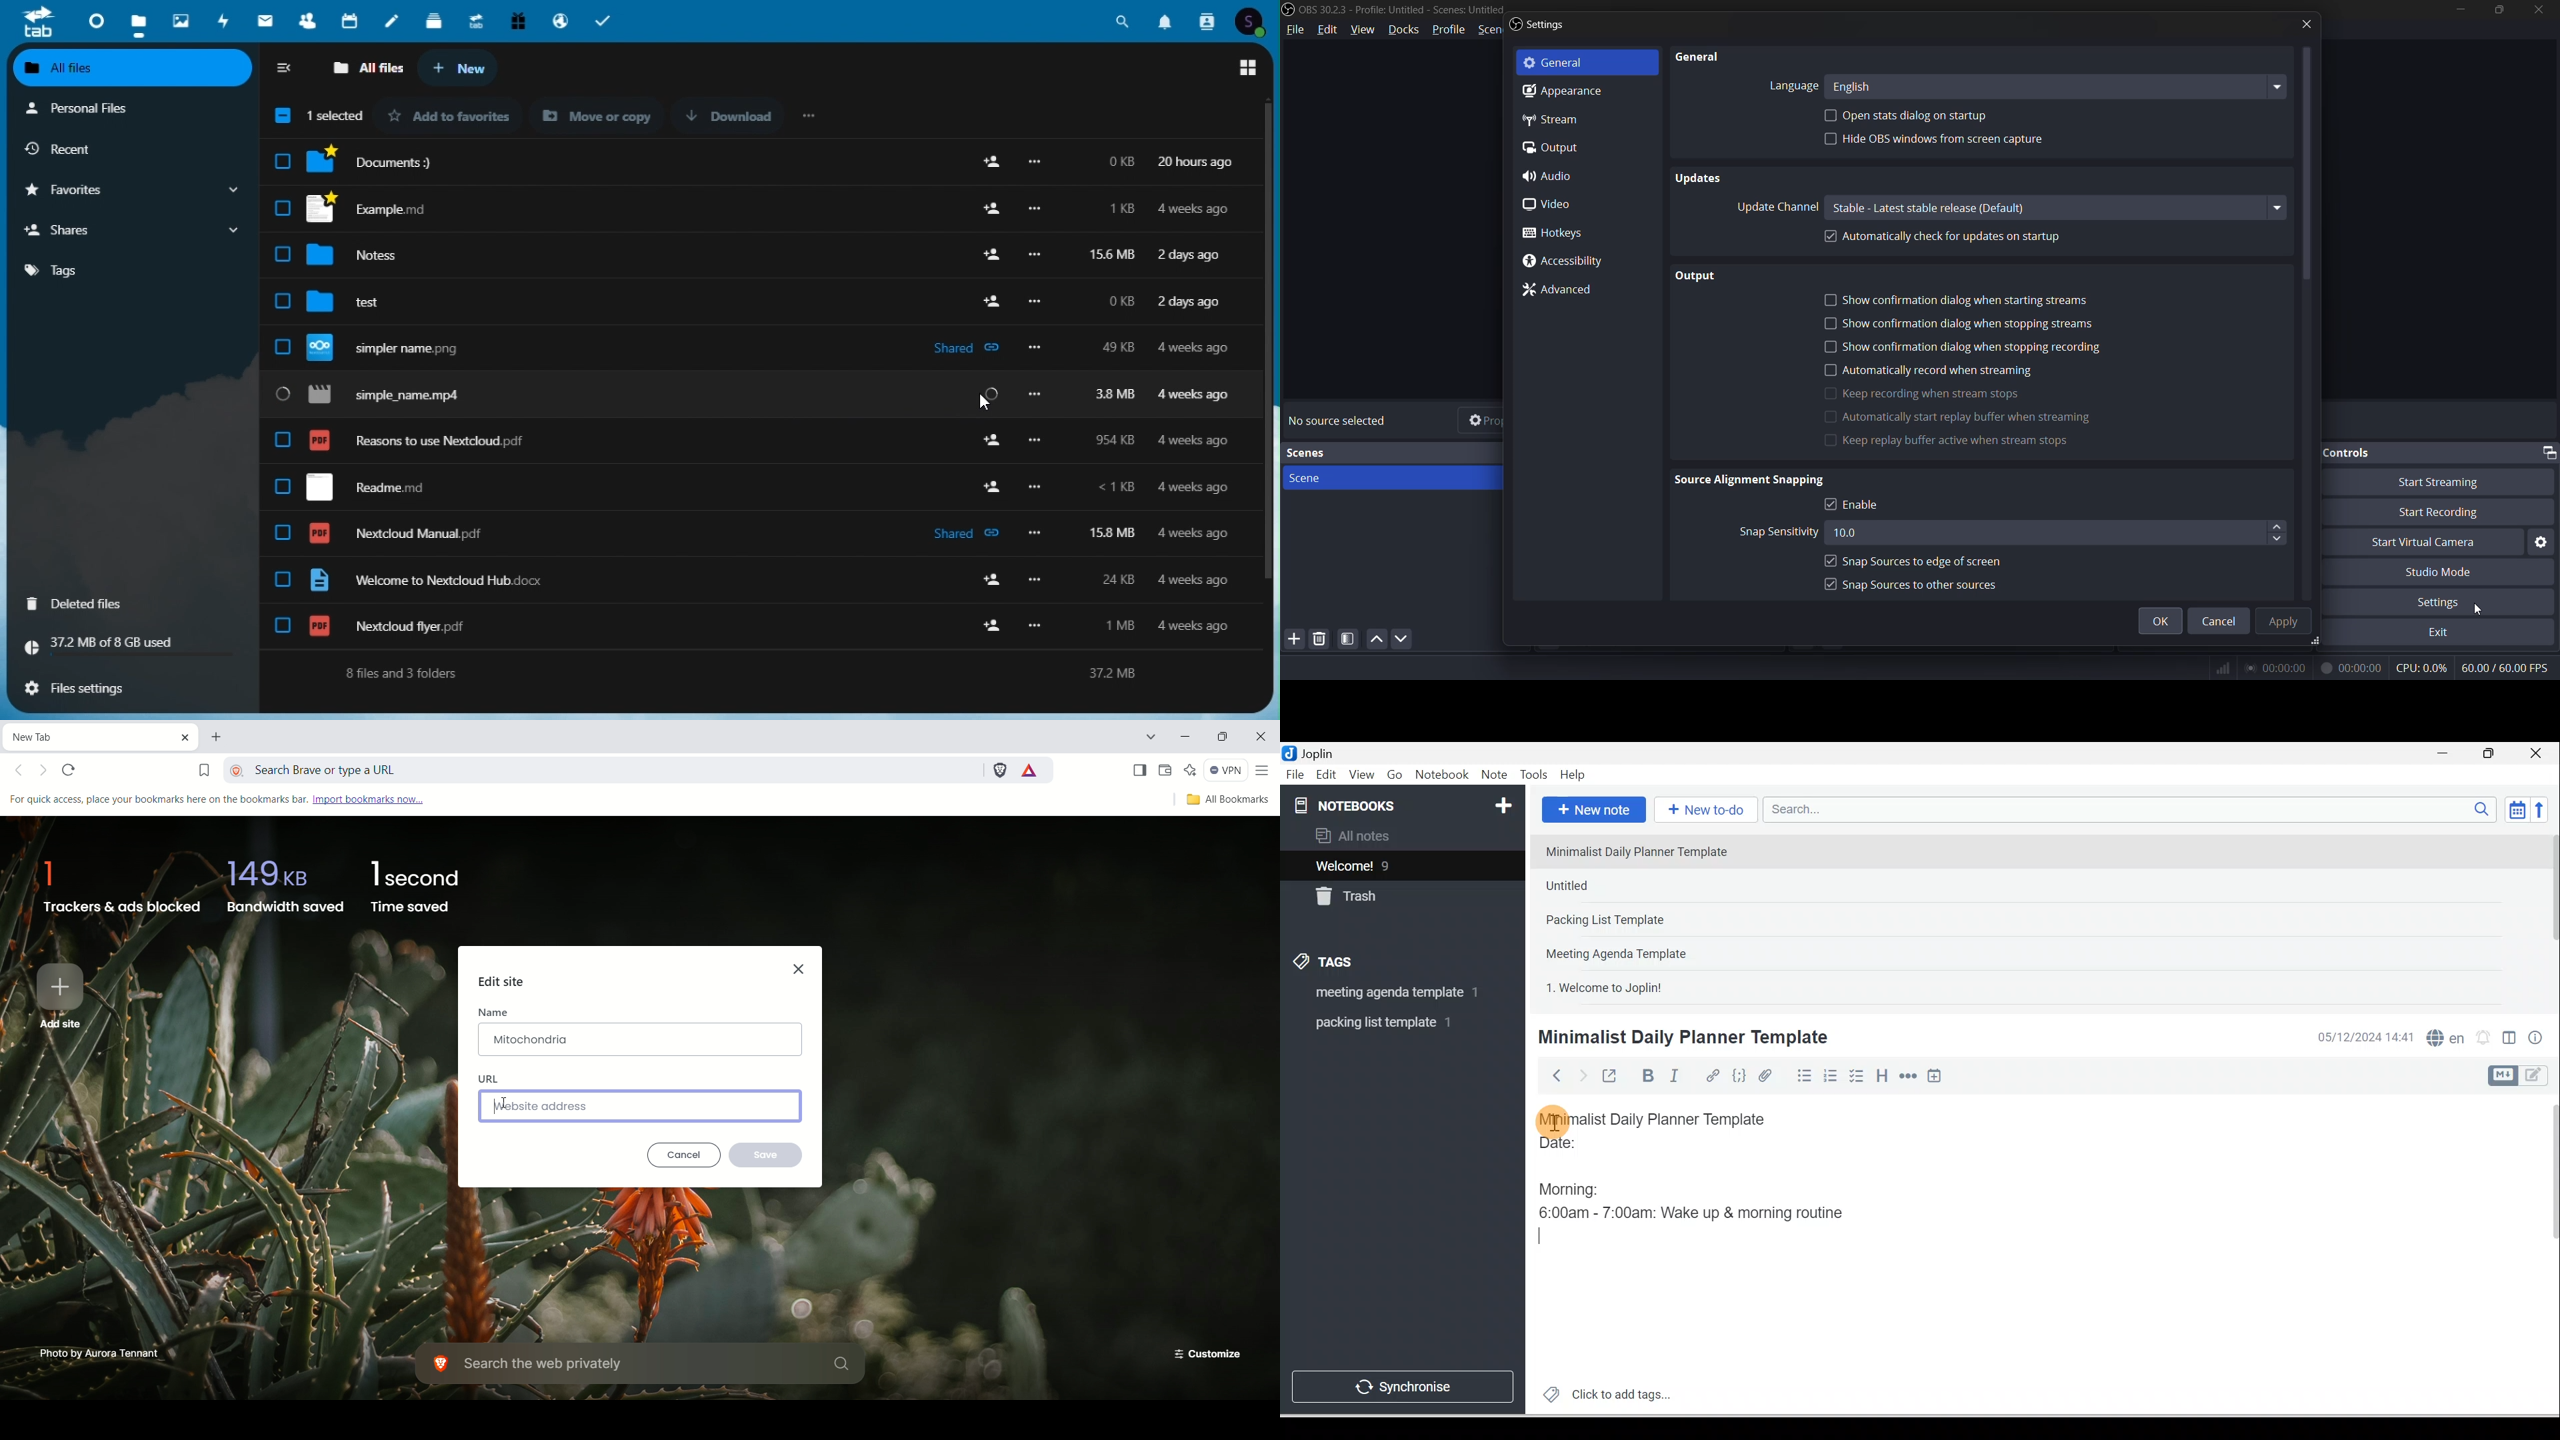 The height and width of the screenshot is (1456, 2576). What do you see at coordinates (1973, 419) in the screenshot?
I see `automatically start replay buffer when streaming` at bounding box center [1973, 419].